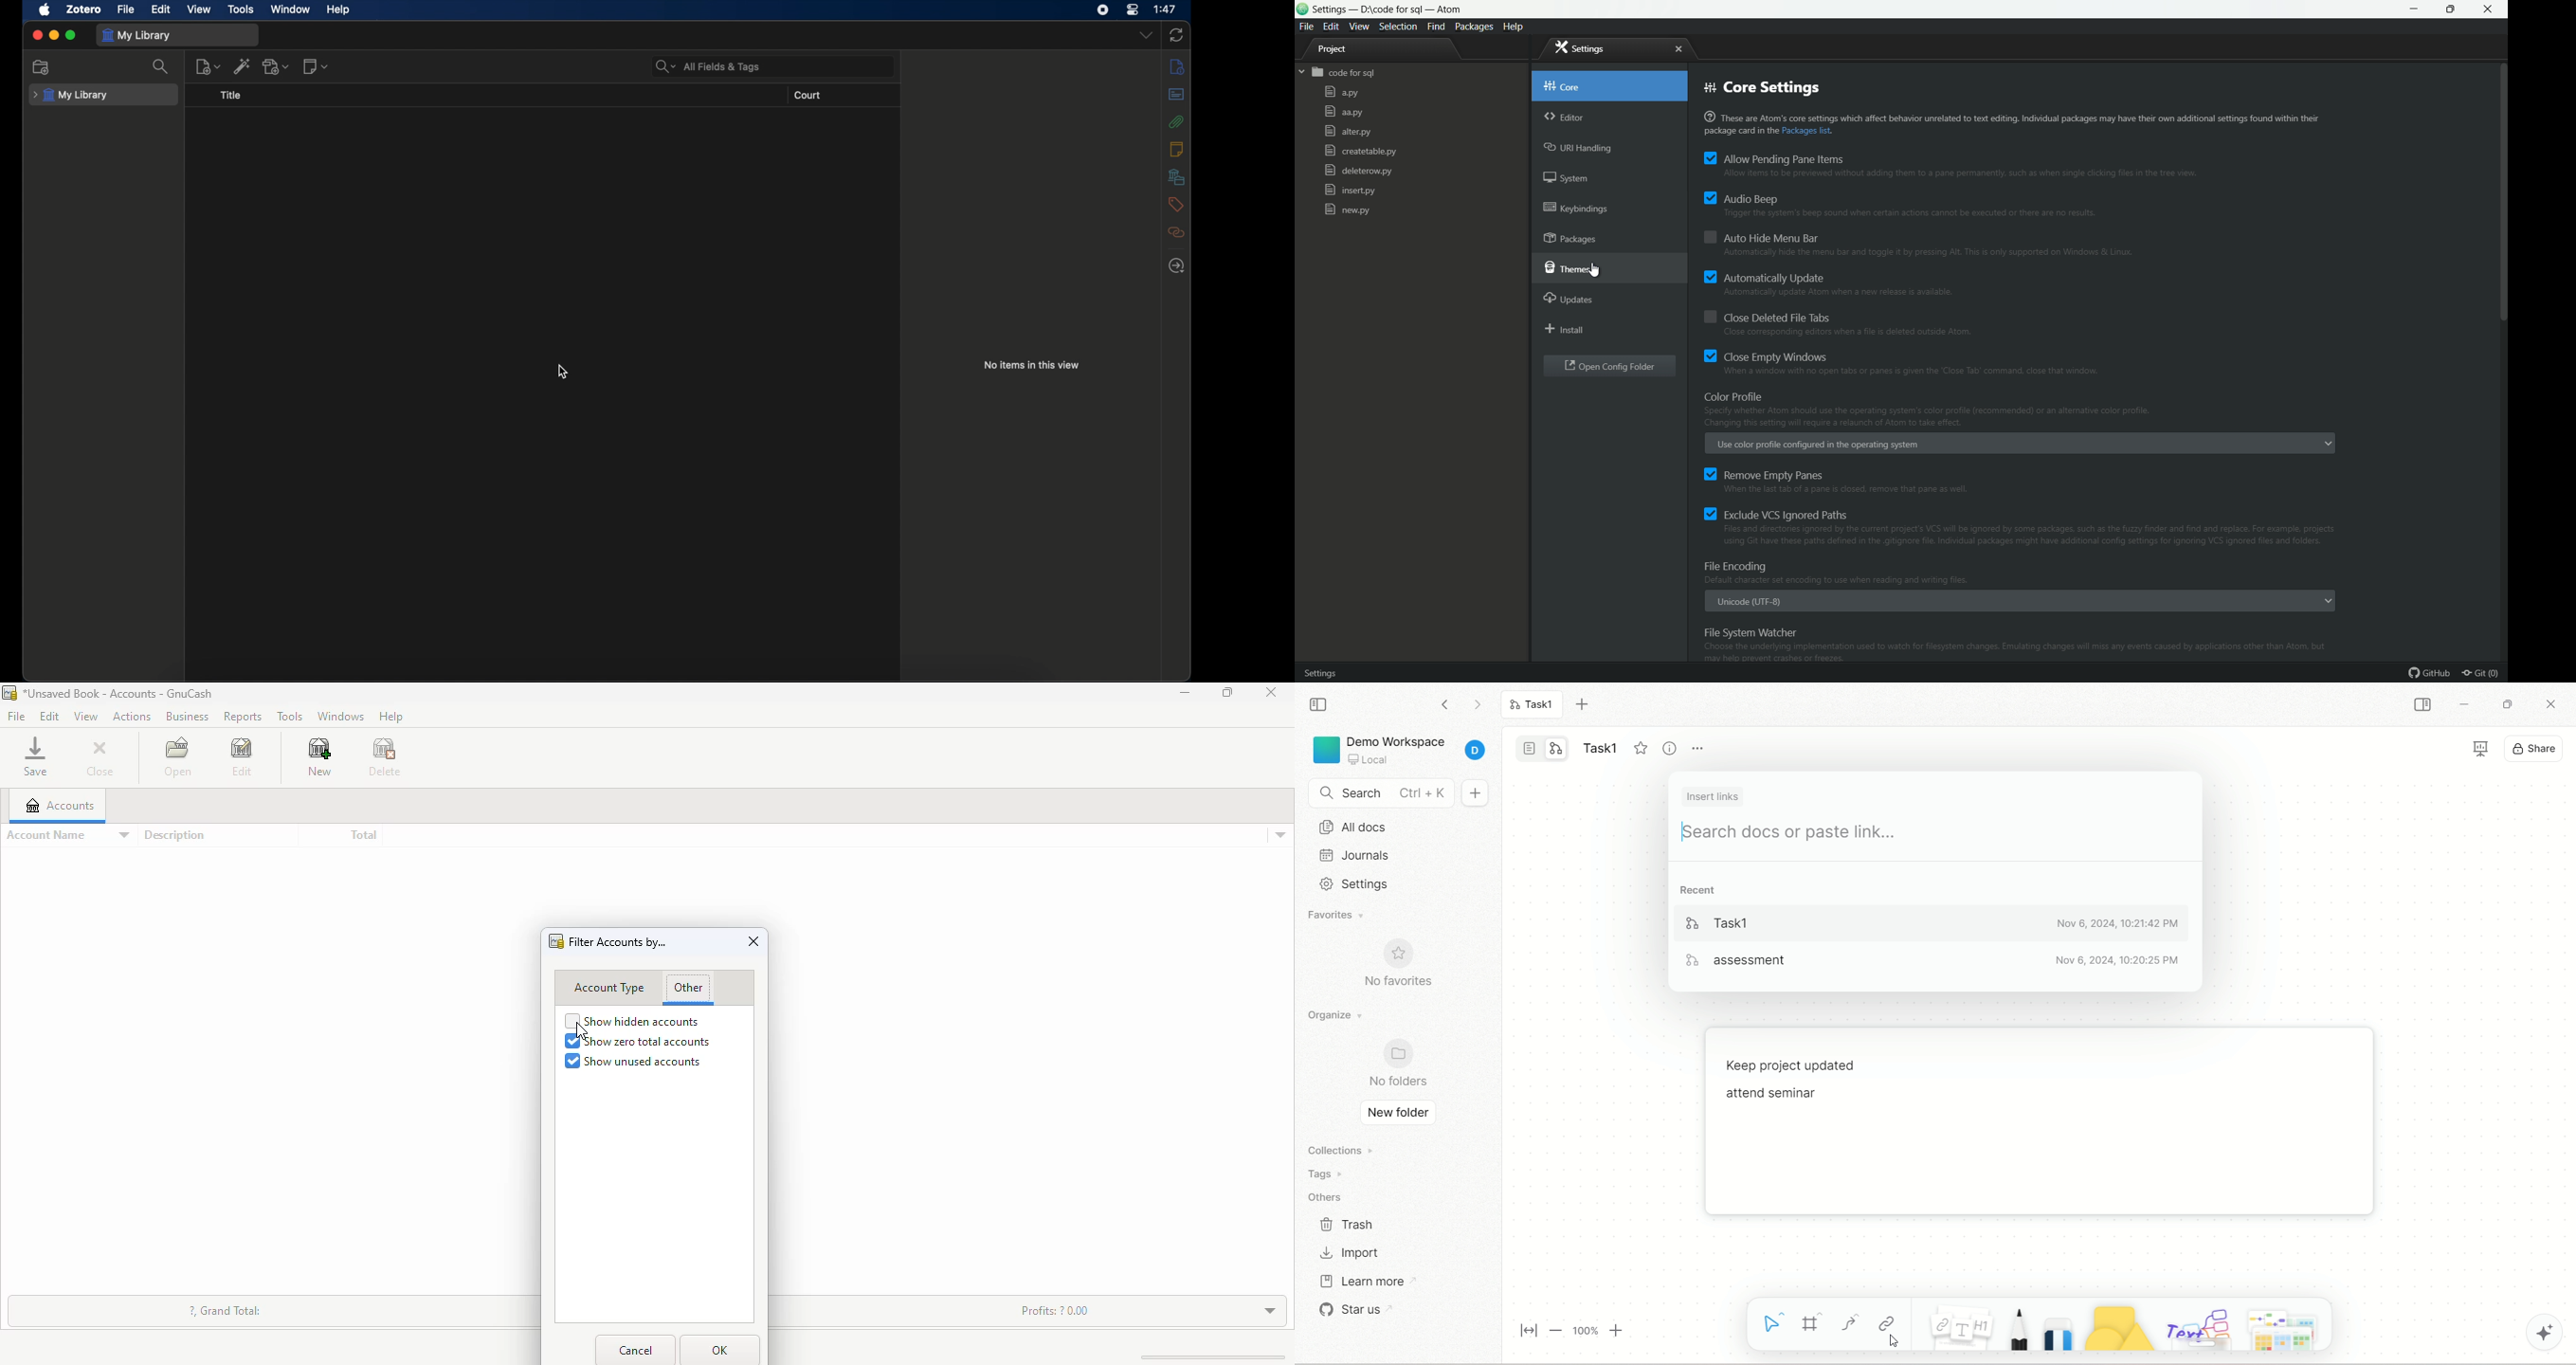 This screenshot has width=2576, height=1372. What do you see at coordinates (240, 9) in the screenshot?
I see `tools` at bounding box center [240, 9].